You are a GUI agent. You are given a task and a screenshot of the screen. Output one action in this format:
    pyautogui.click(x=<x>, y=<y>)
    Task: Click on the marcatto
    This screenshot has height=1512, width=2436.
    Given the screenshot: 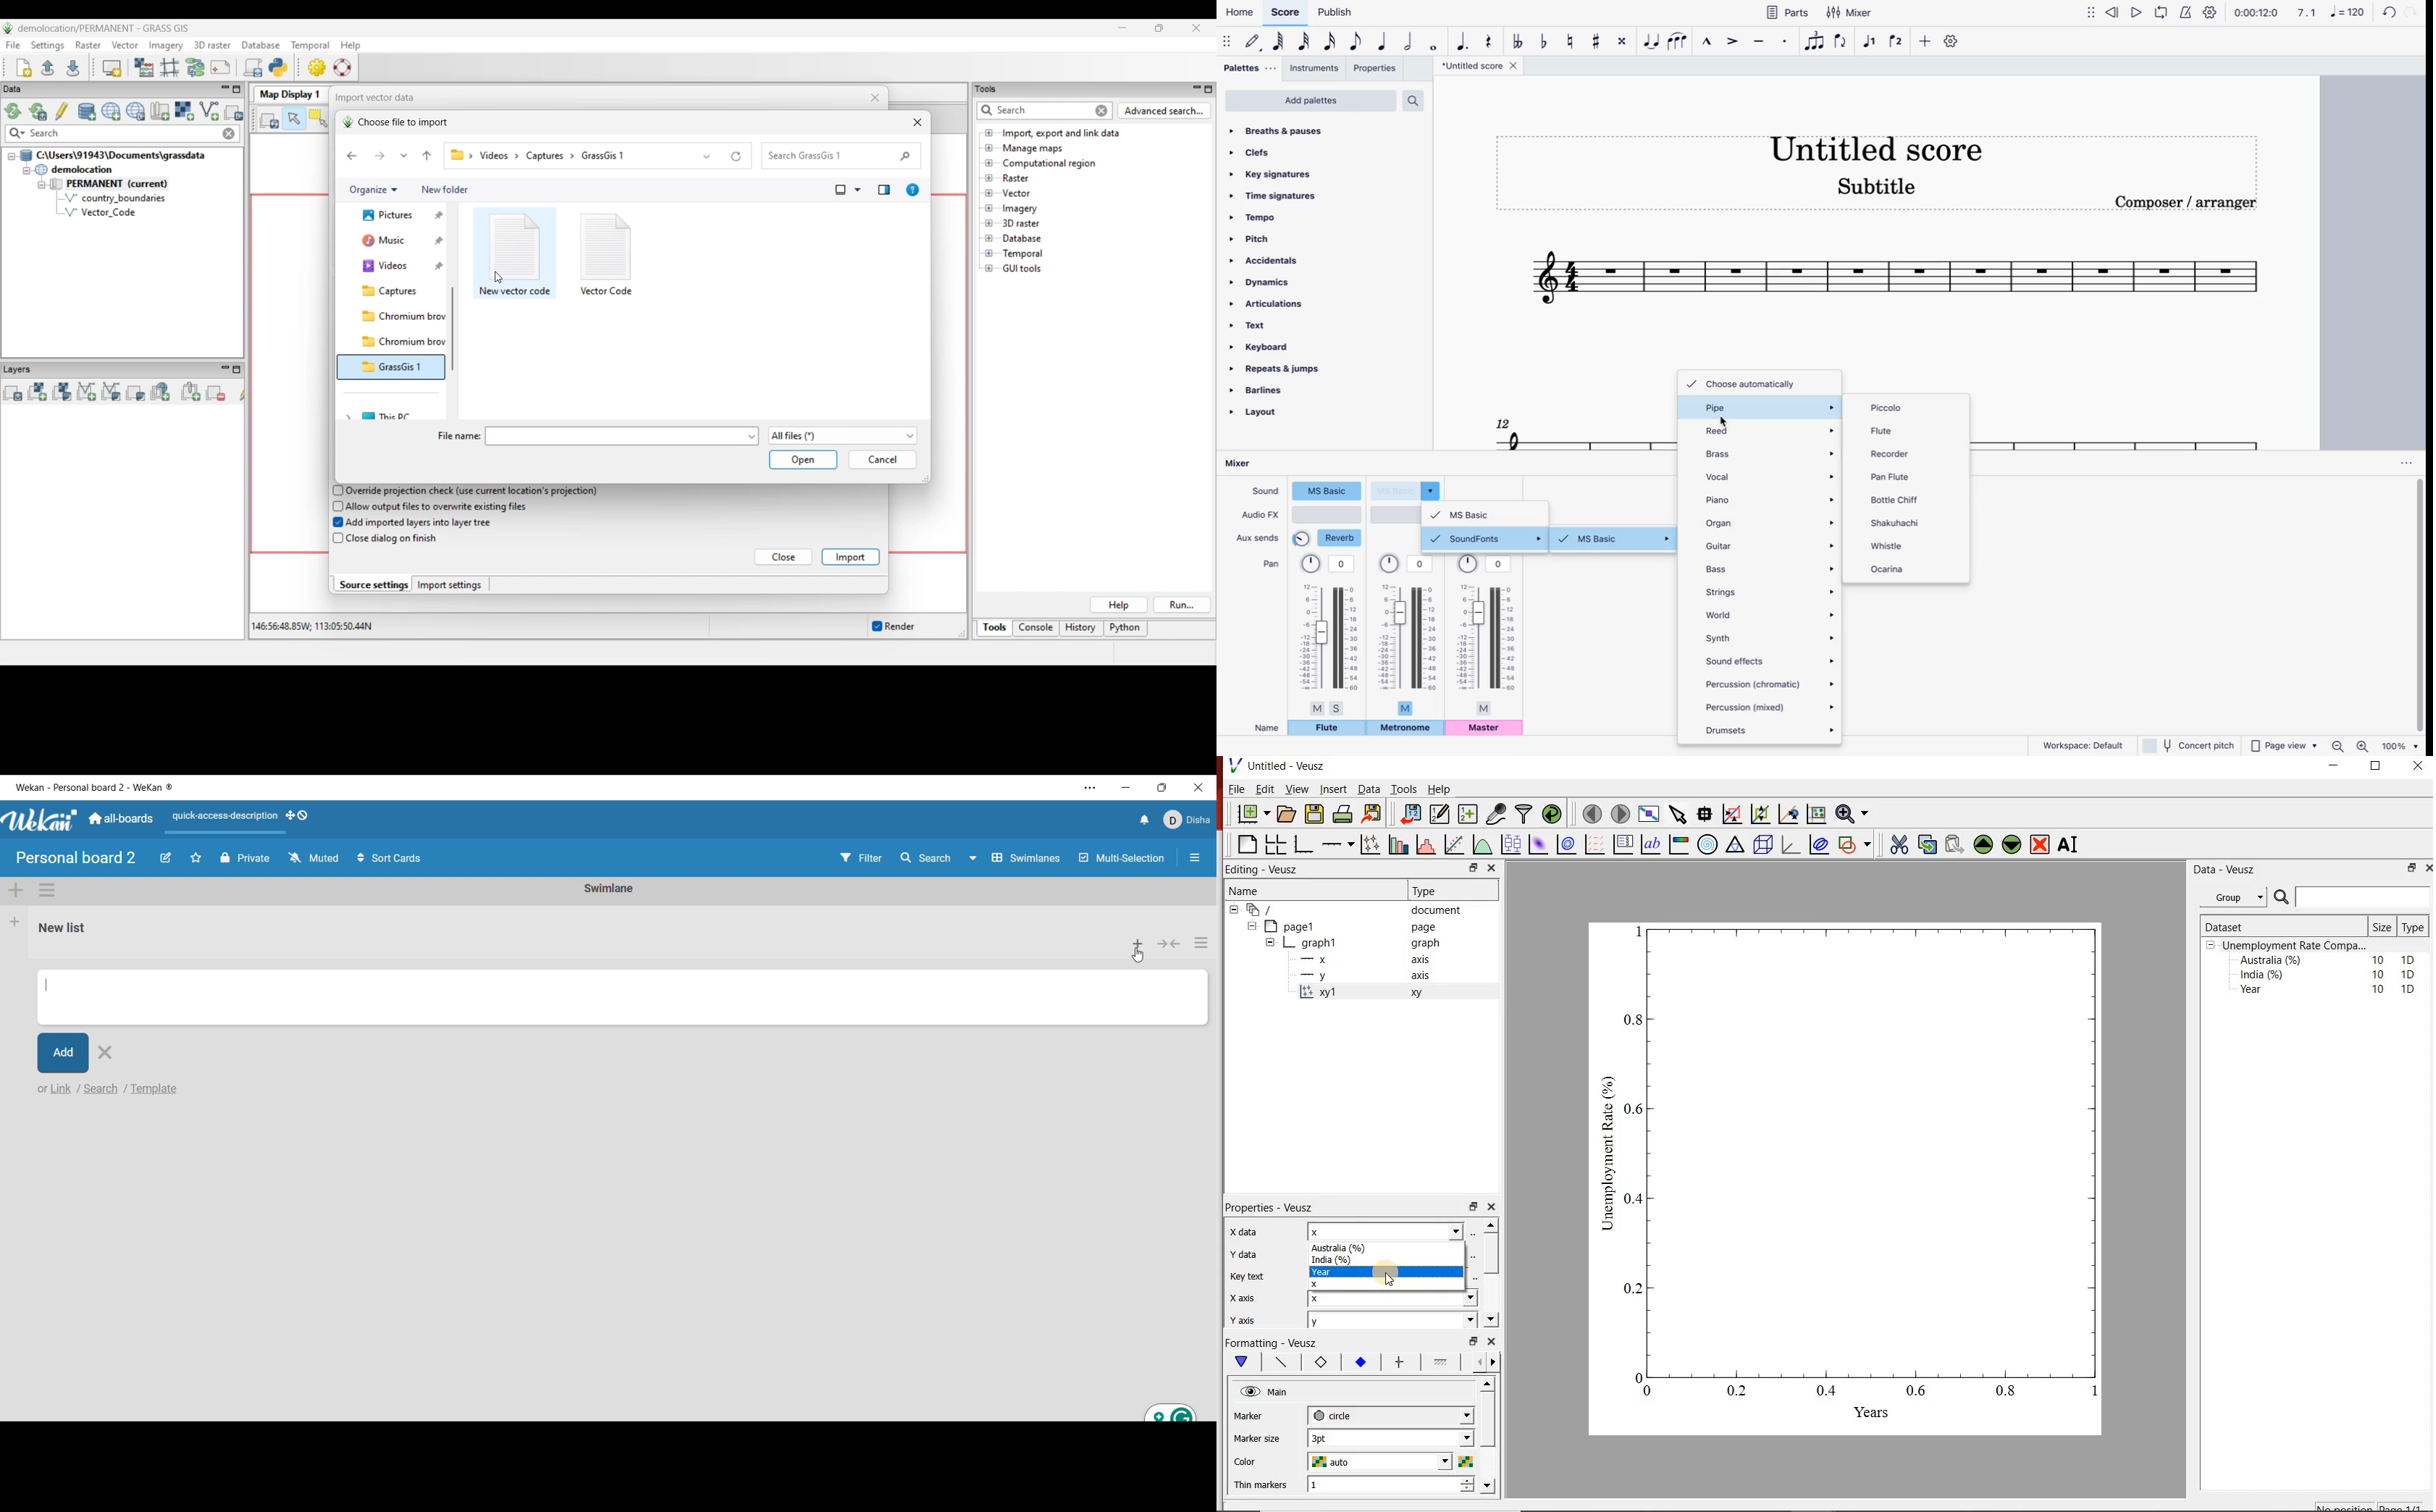 What is the action you would take?
    pyautogui.click(x=1707, y=42)
    